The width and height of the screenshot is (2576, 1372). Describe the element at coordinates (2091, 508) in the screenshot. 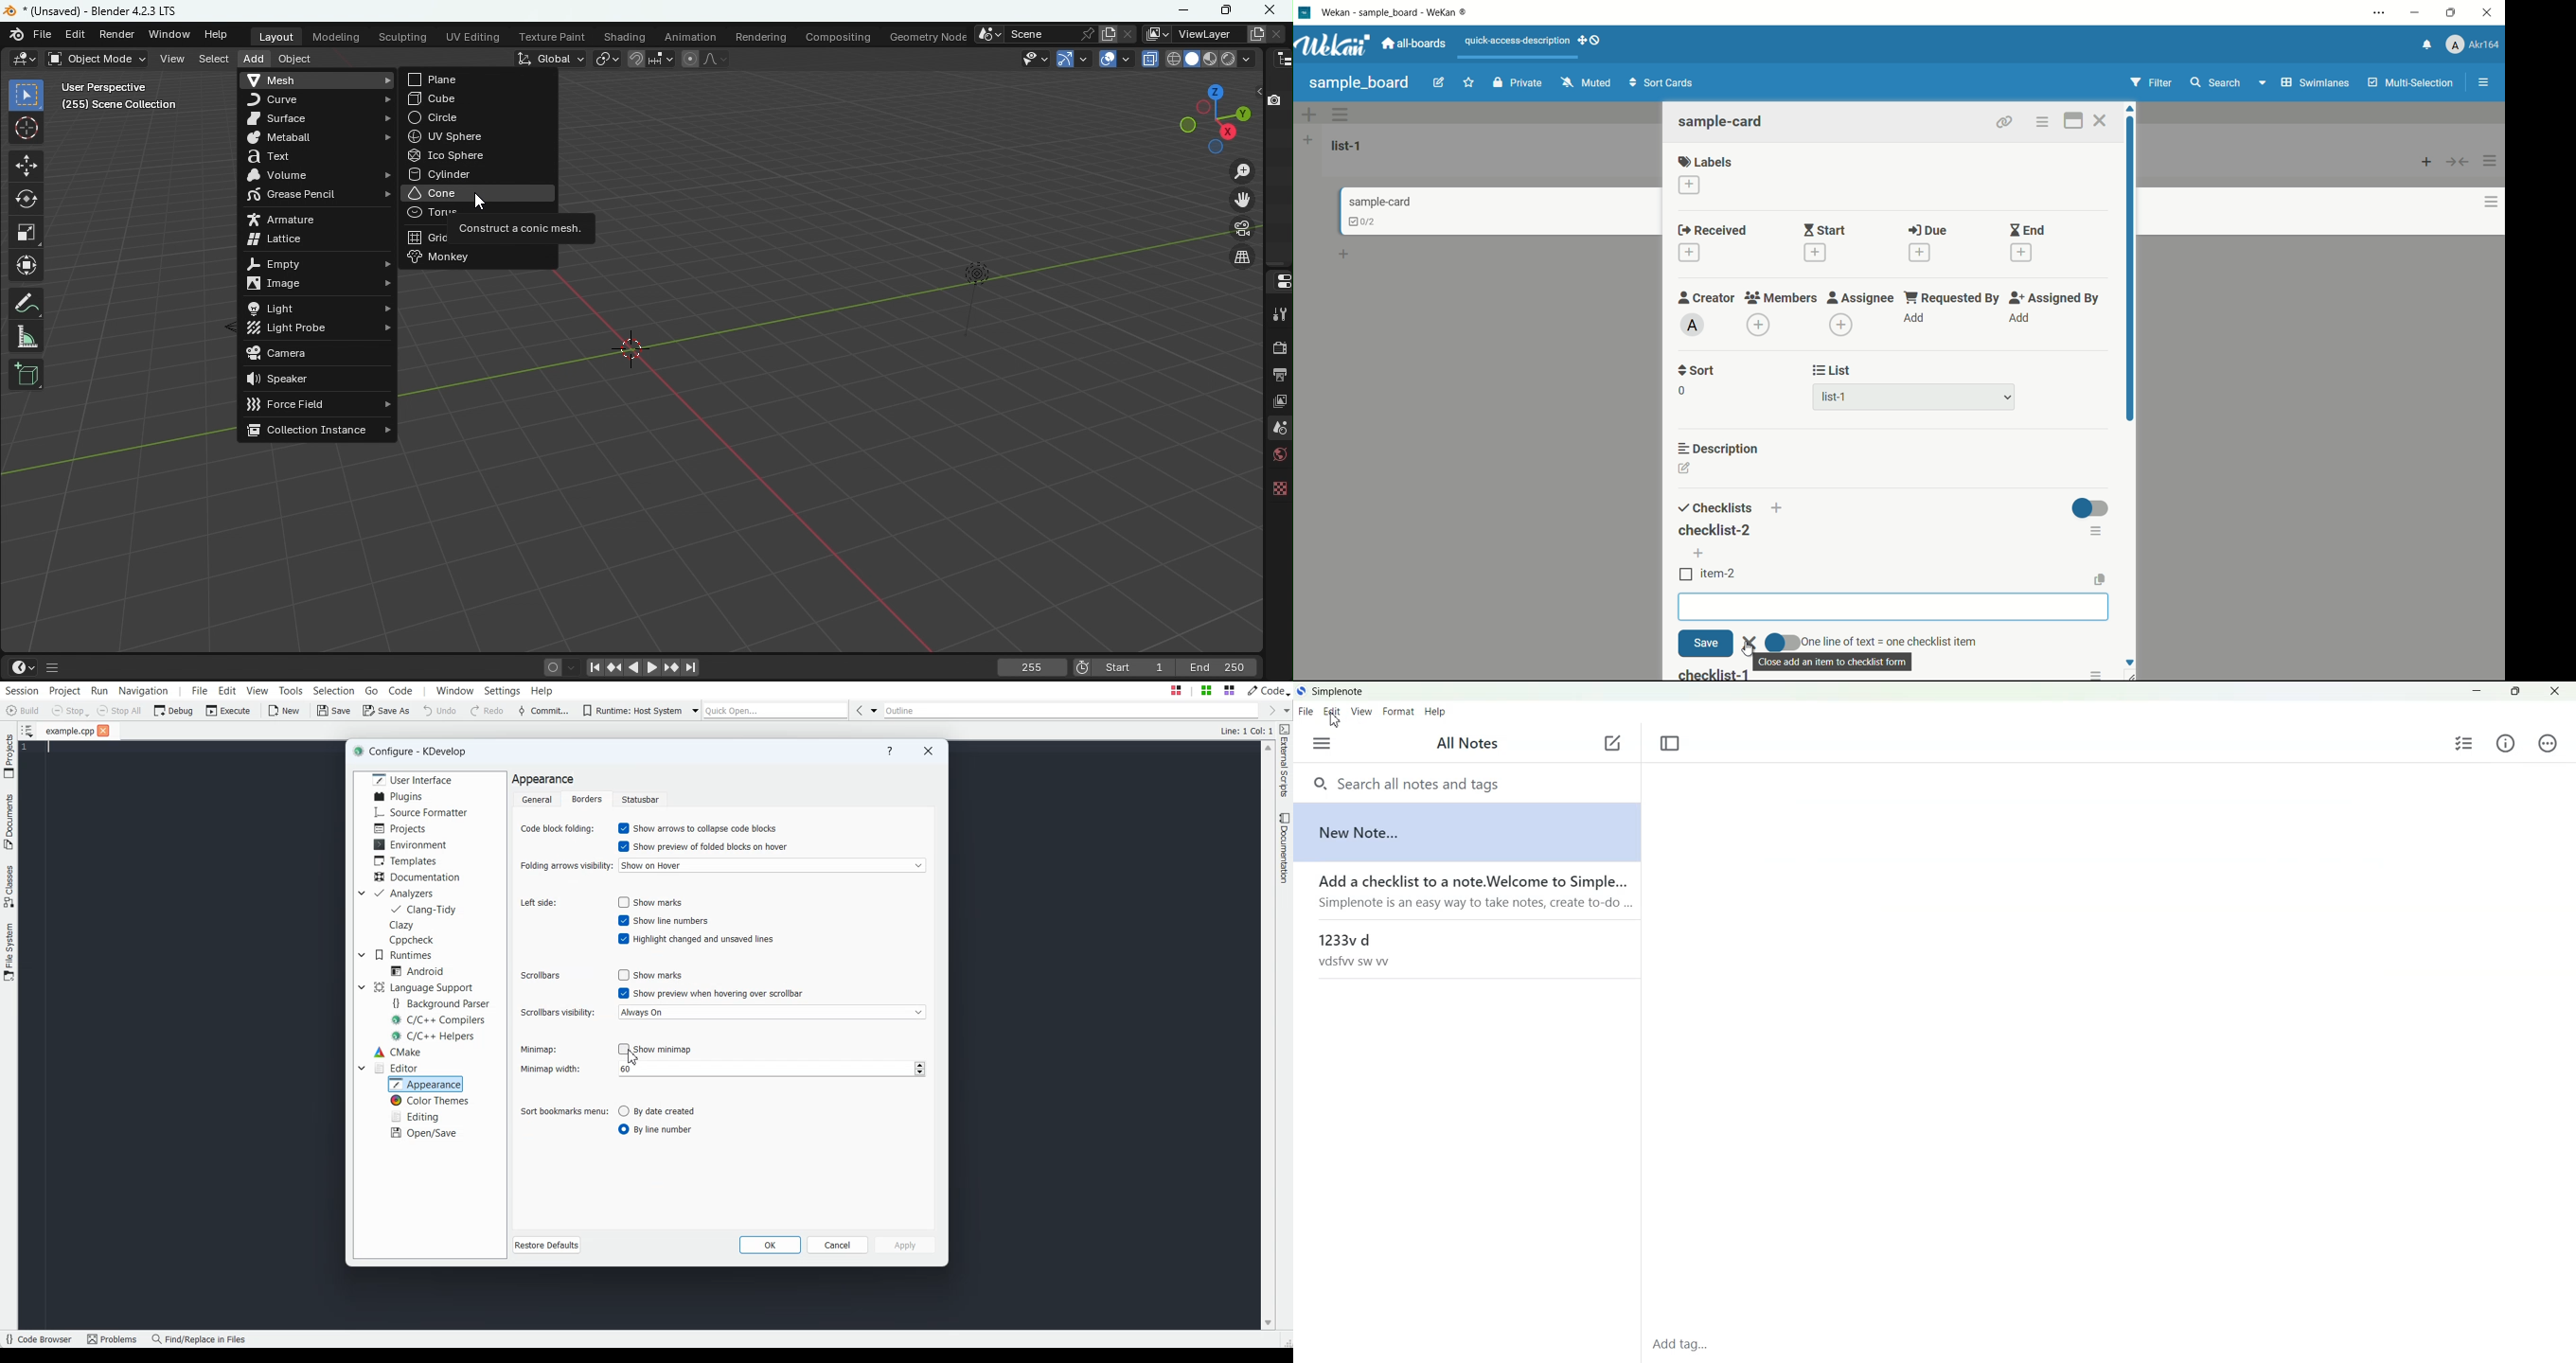

I see `toggle button` at that location.